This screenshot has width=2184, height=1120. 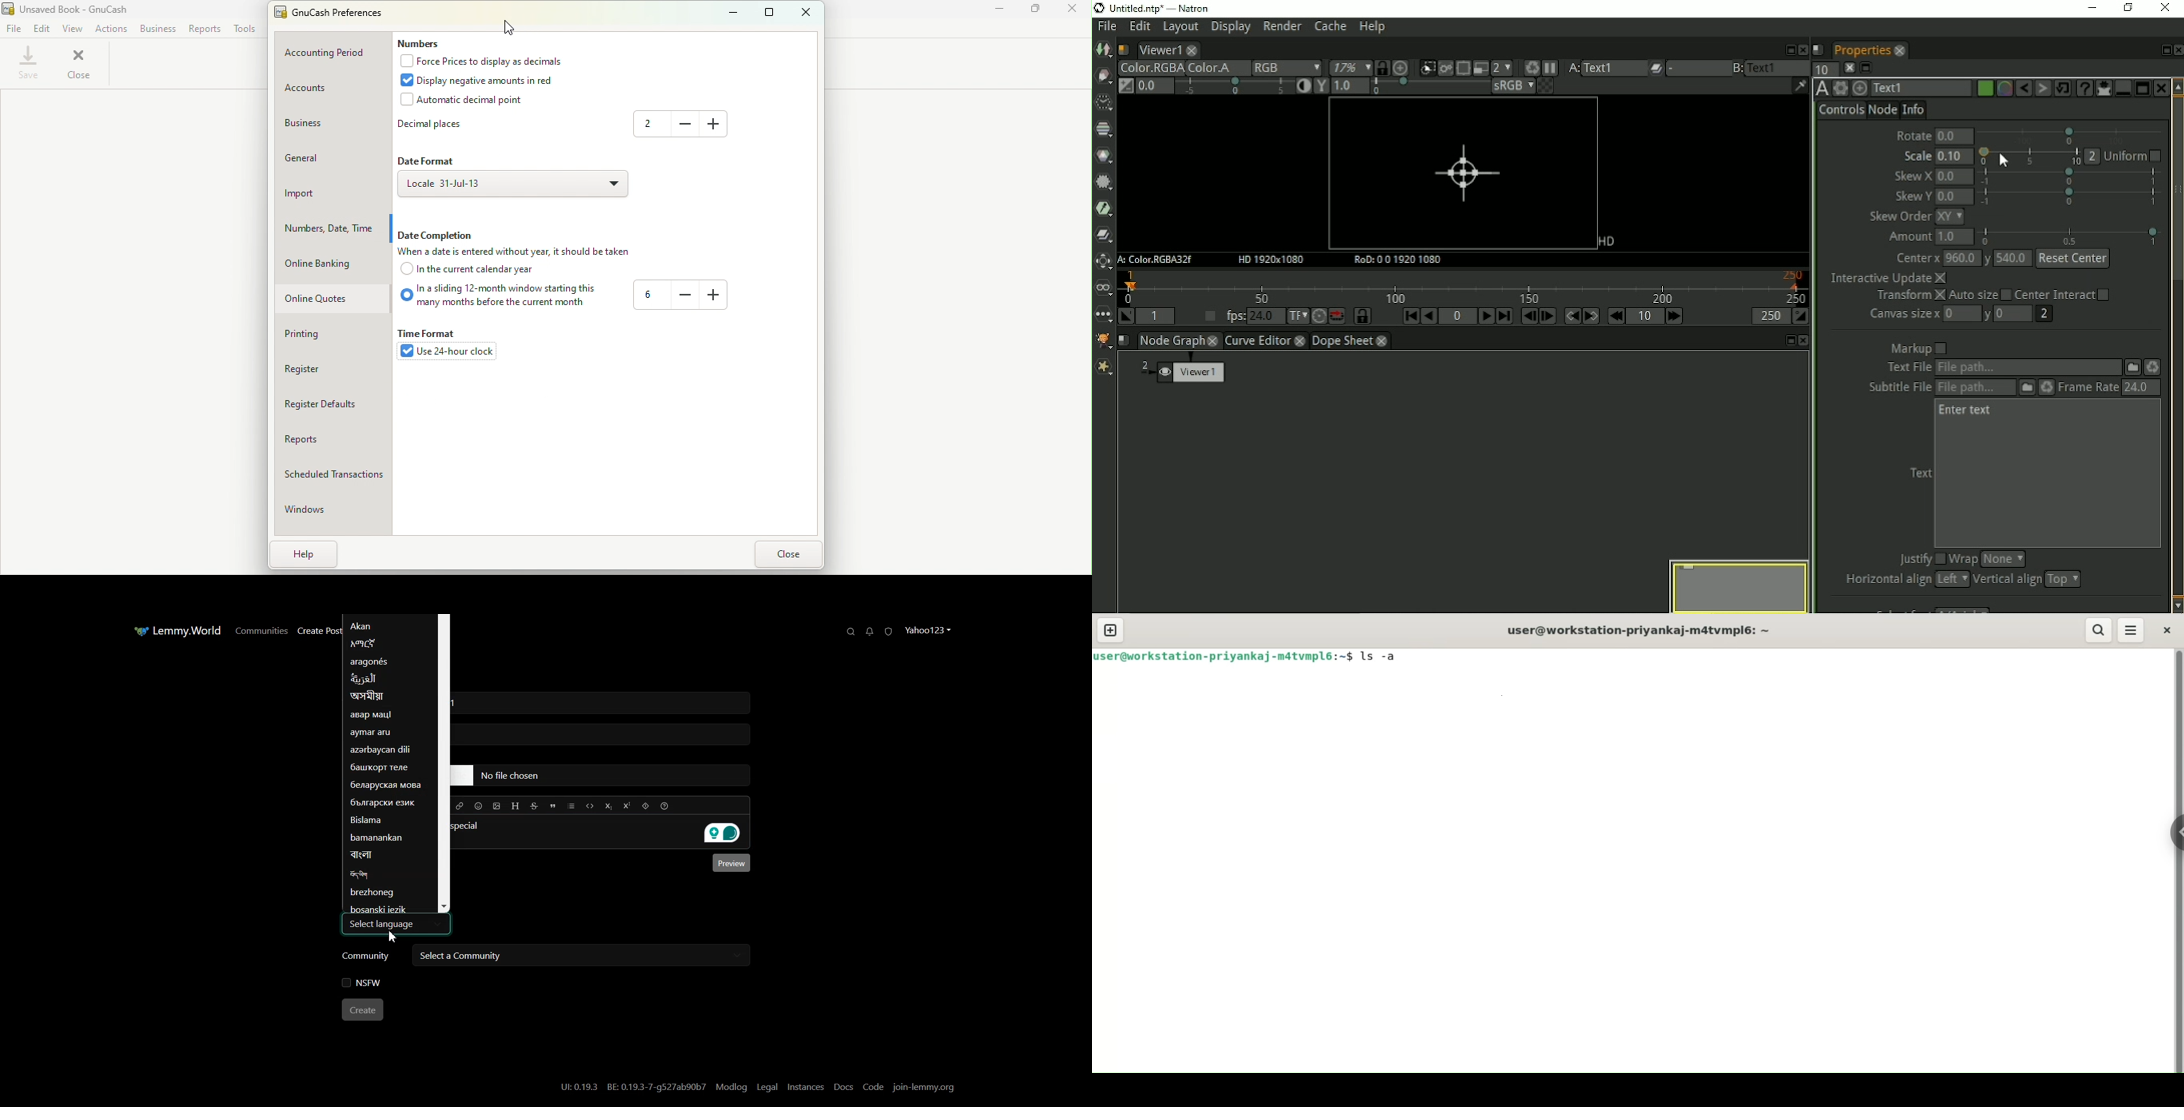 What do you see at coordinates (364, 1011) in the screenshot?
I see `Create` at bounding box center [364, 1011].